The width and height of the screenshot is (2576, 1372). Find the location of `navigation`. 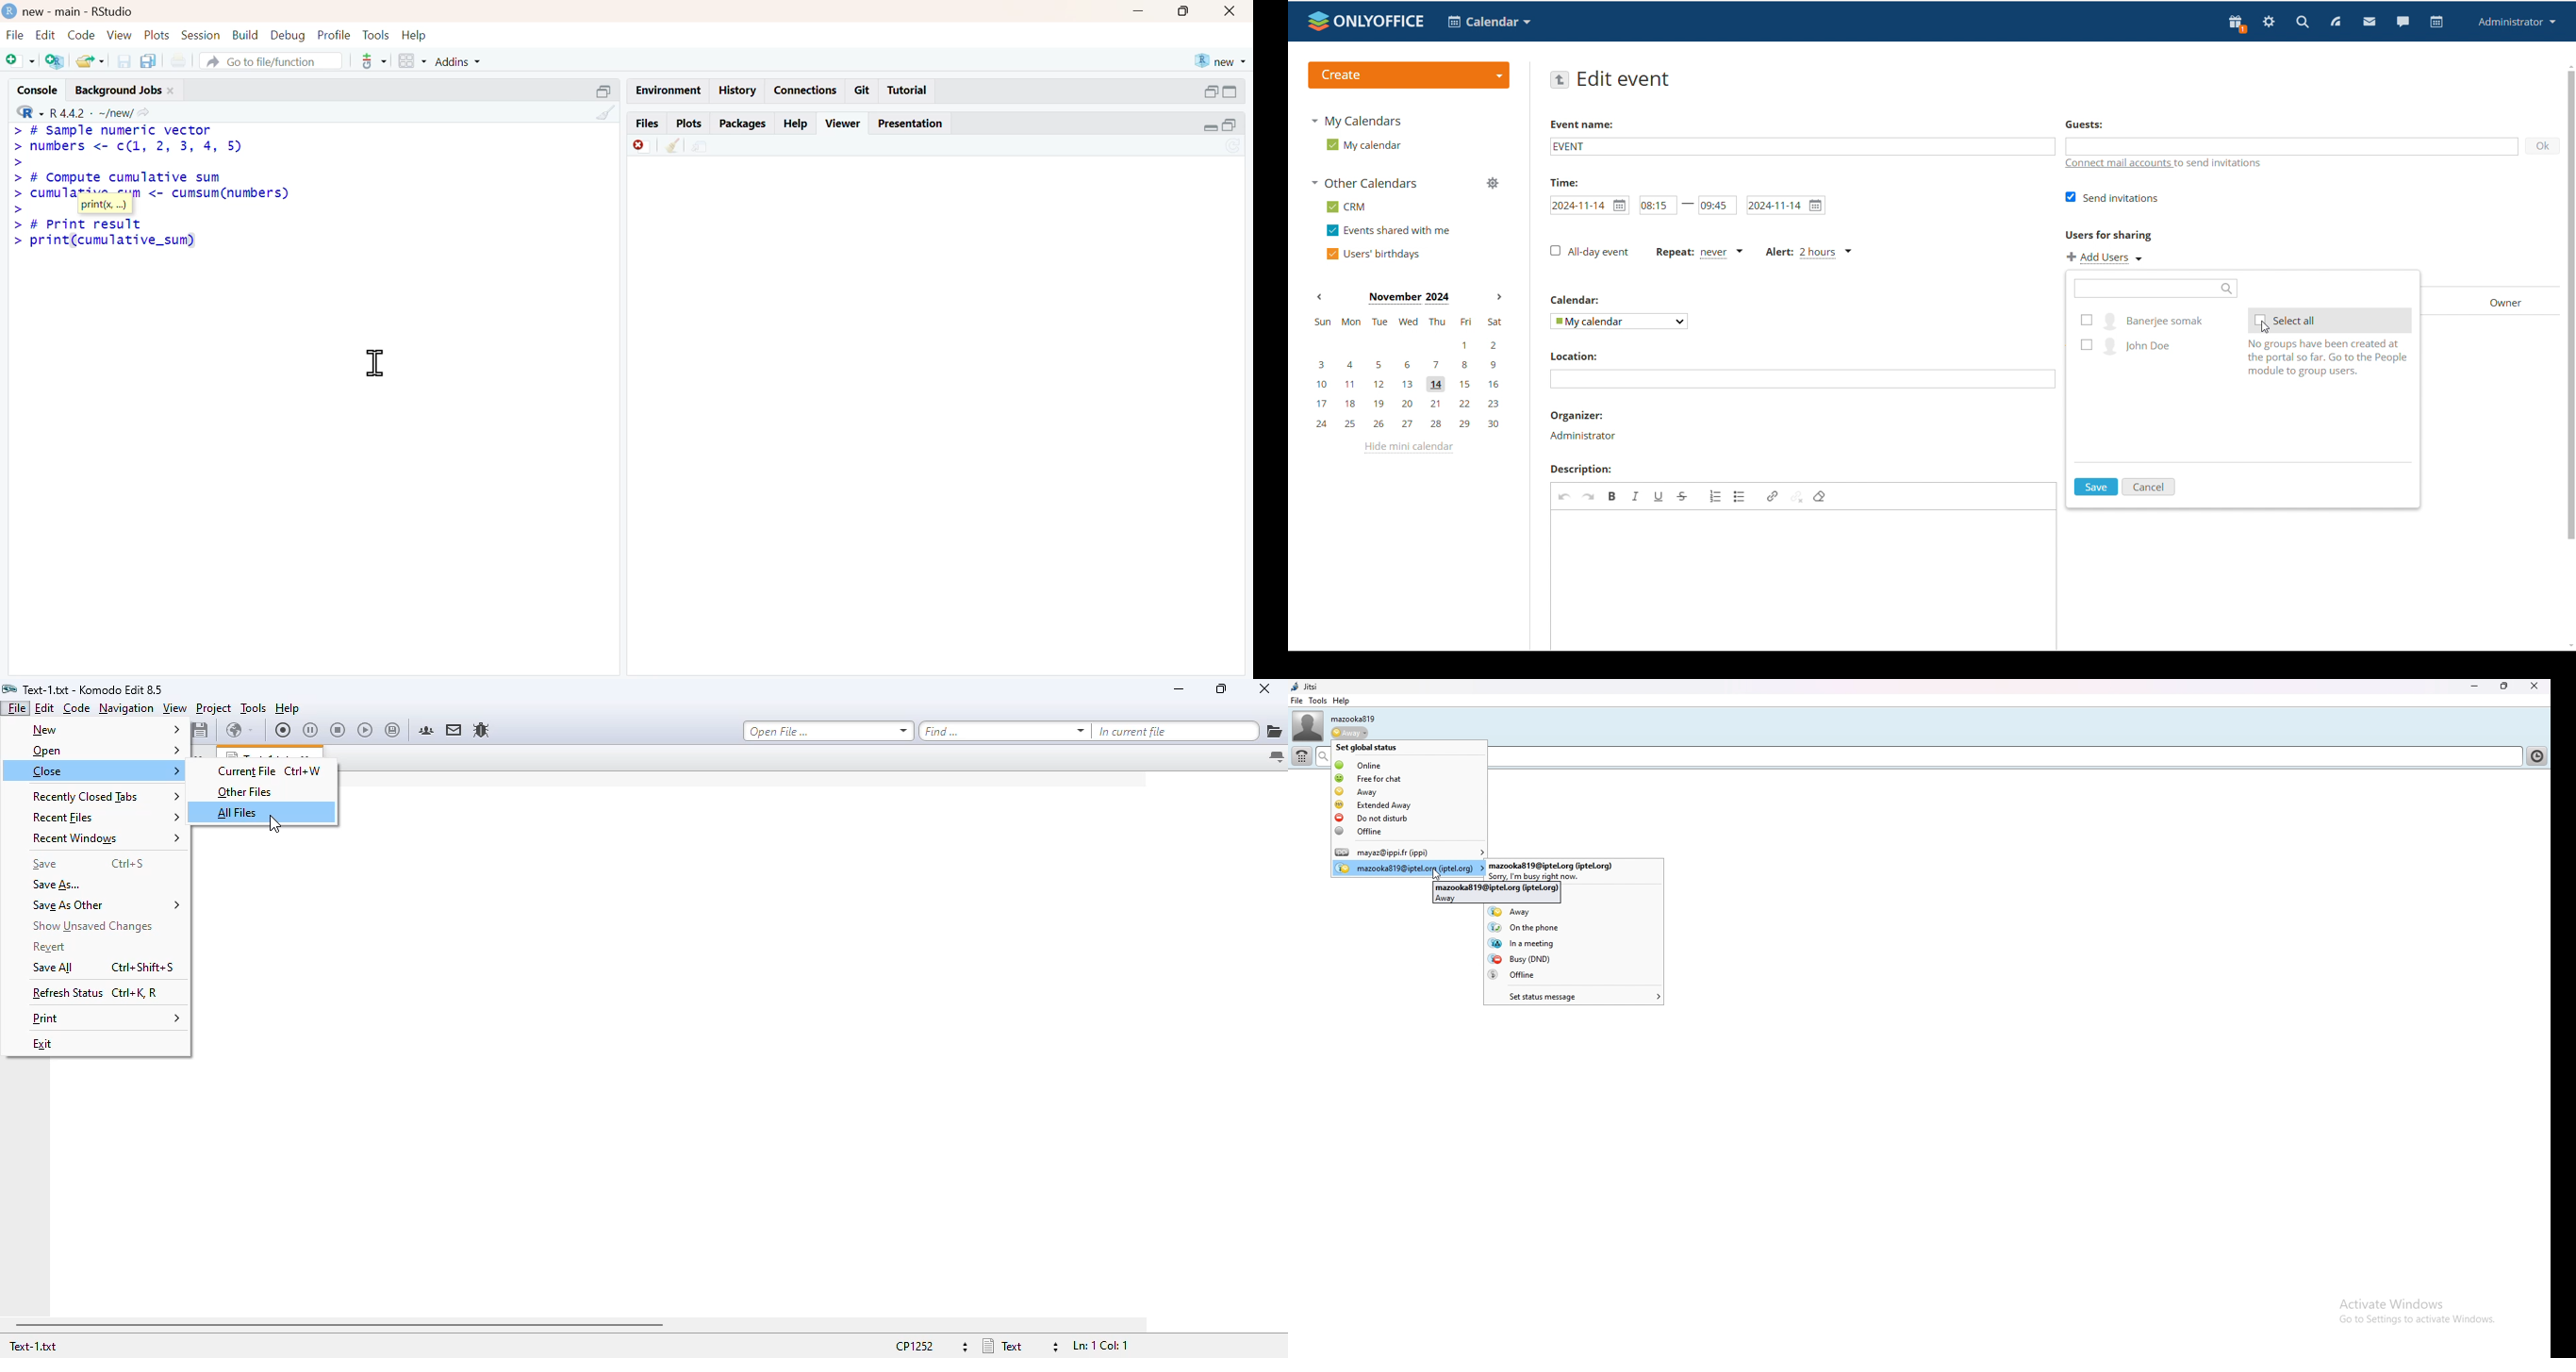

navigation is located at coordinates (126, 708).